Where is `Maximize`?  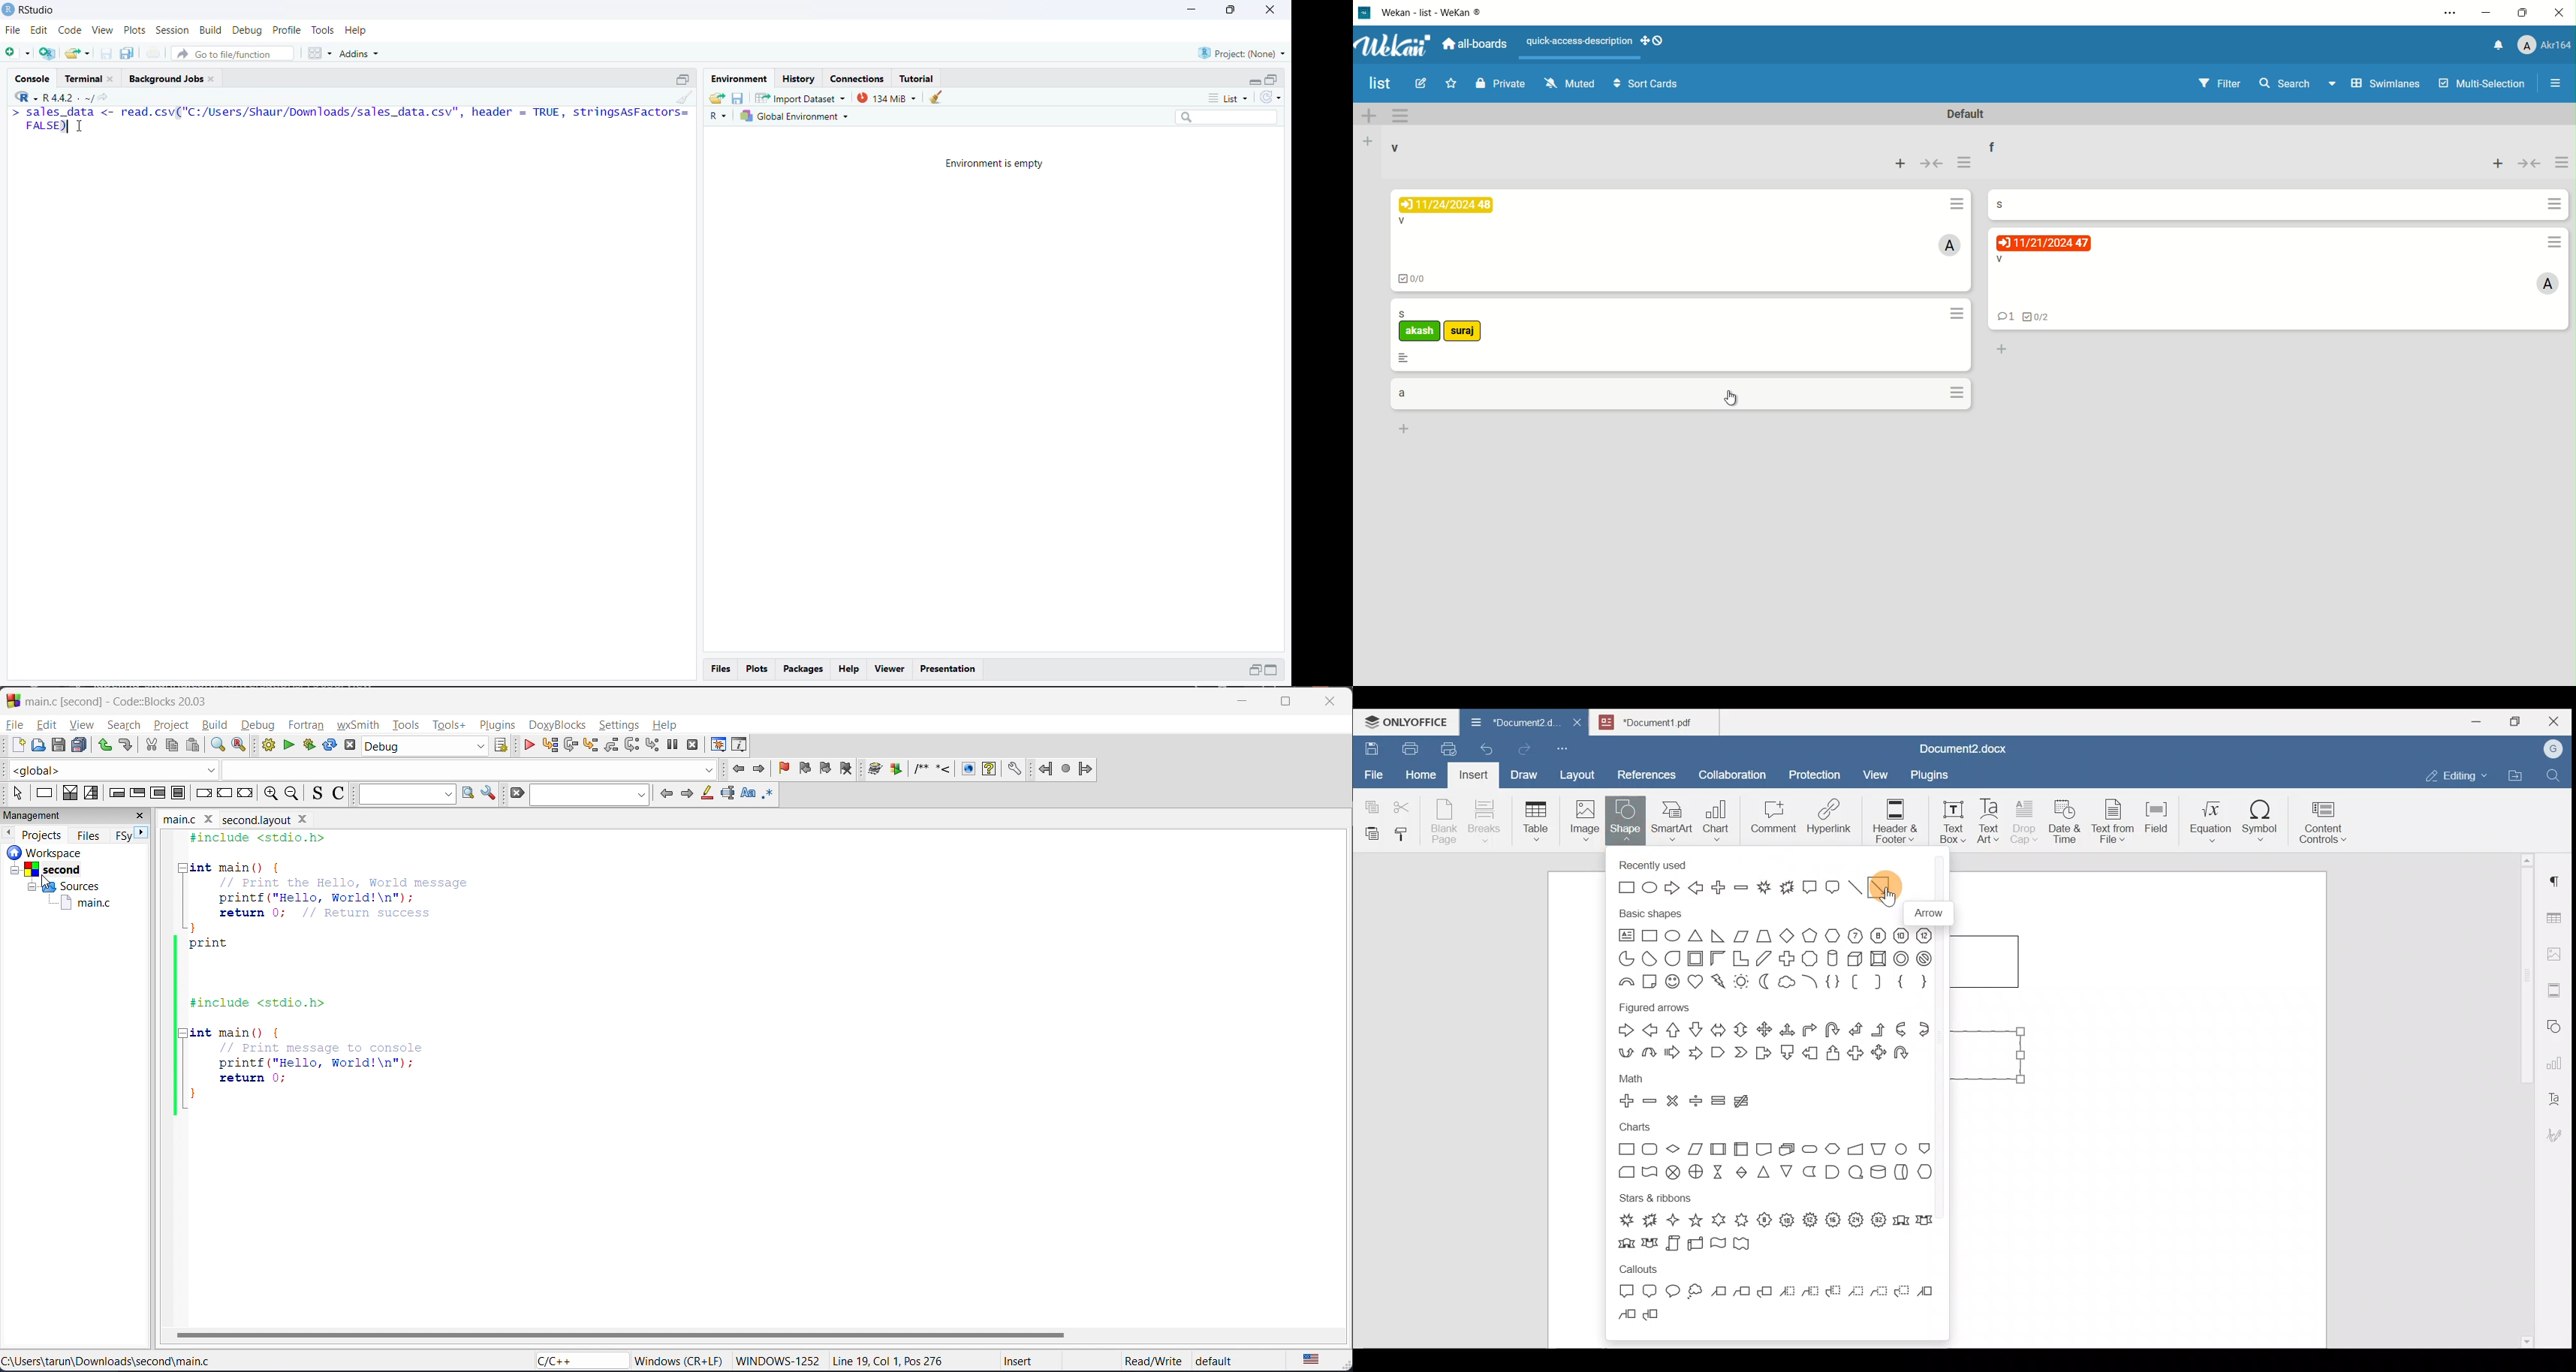
Maximize is located at coordinates (1272, 671).